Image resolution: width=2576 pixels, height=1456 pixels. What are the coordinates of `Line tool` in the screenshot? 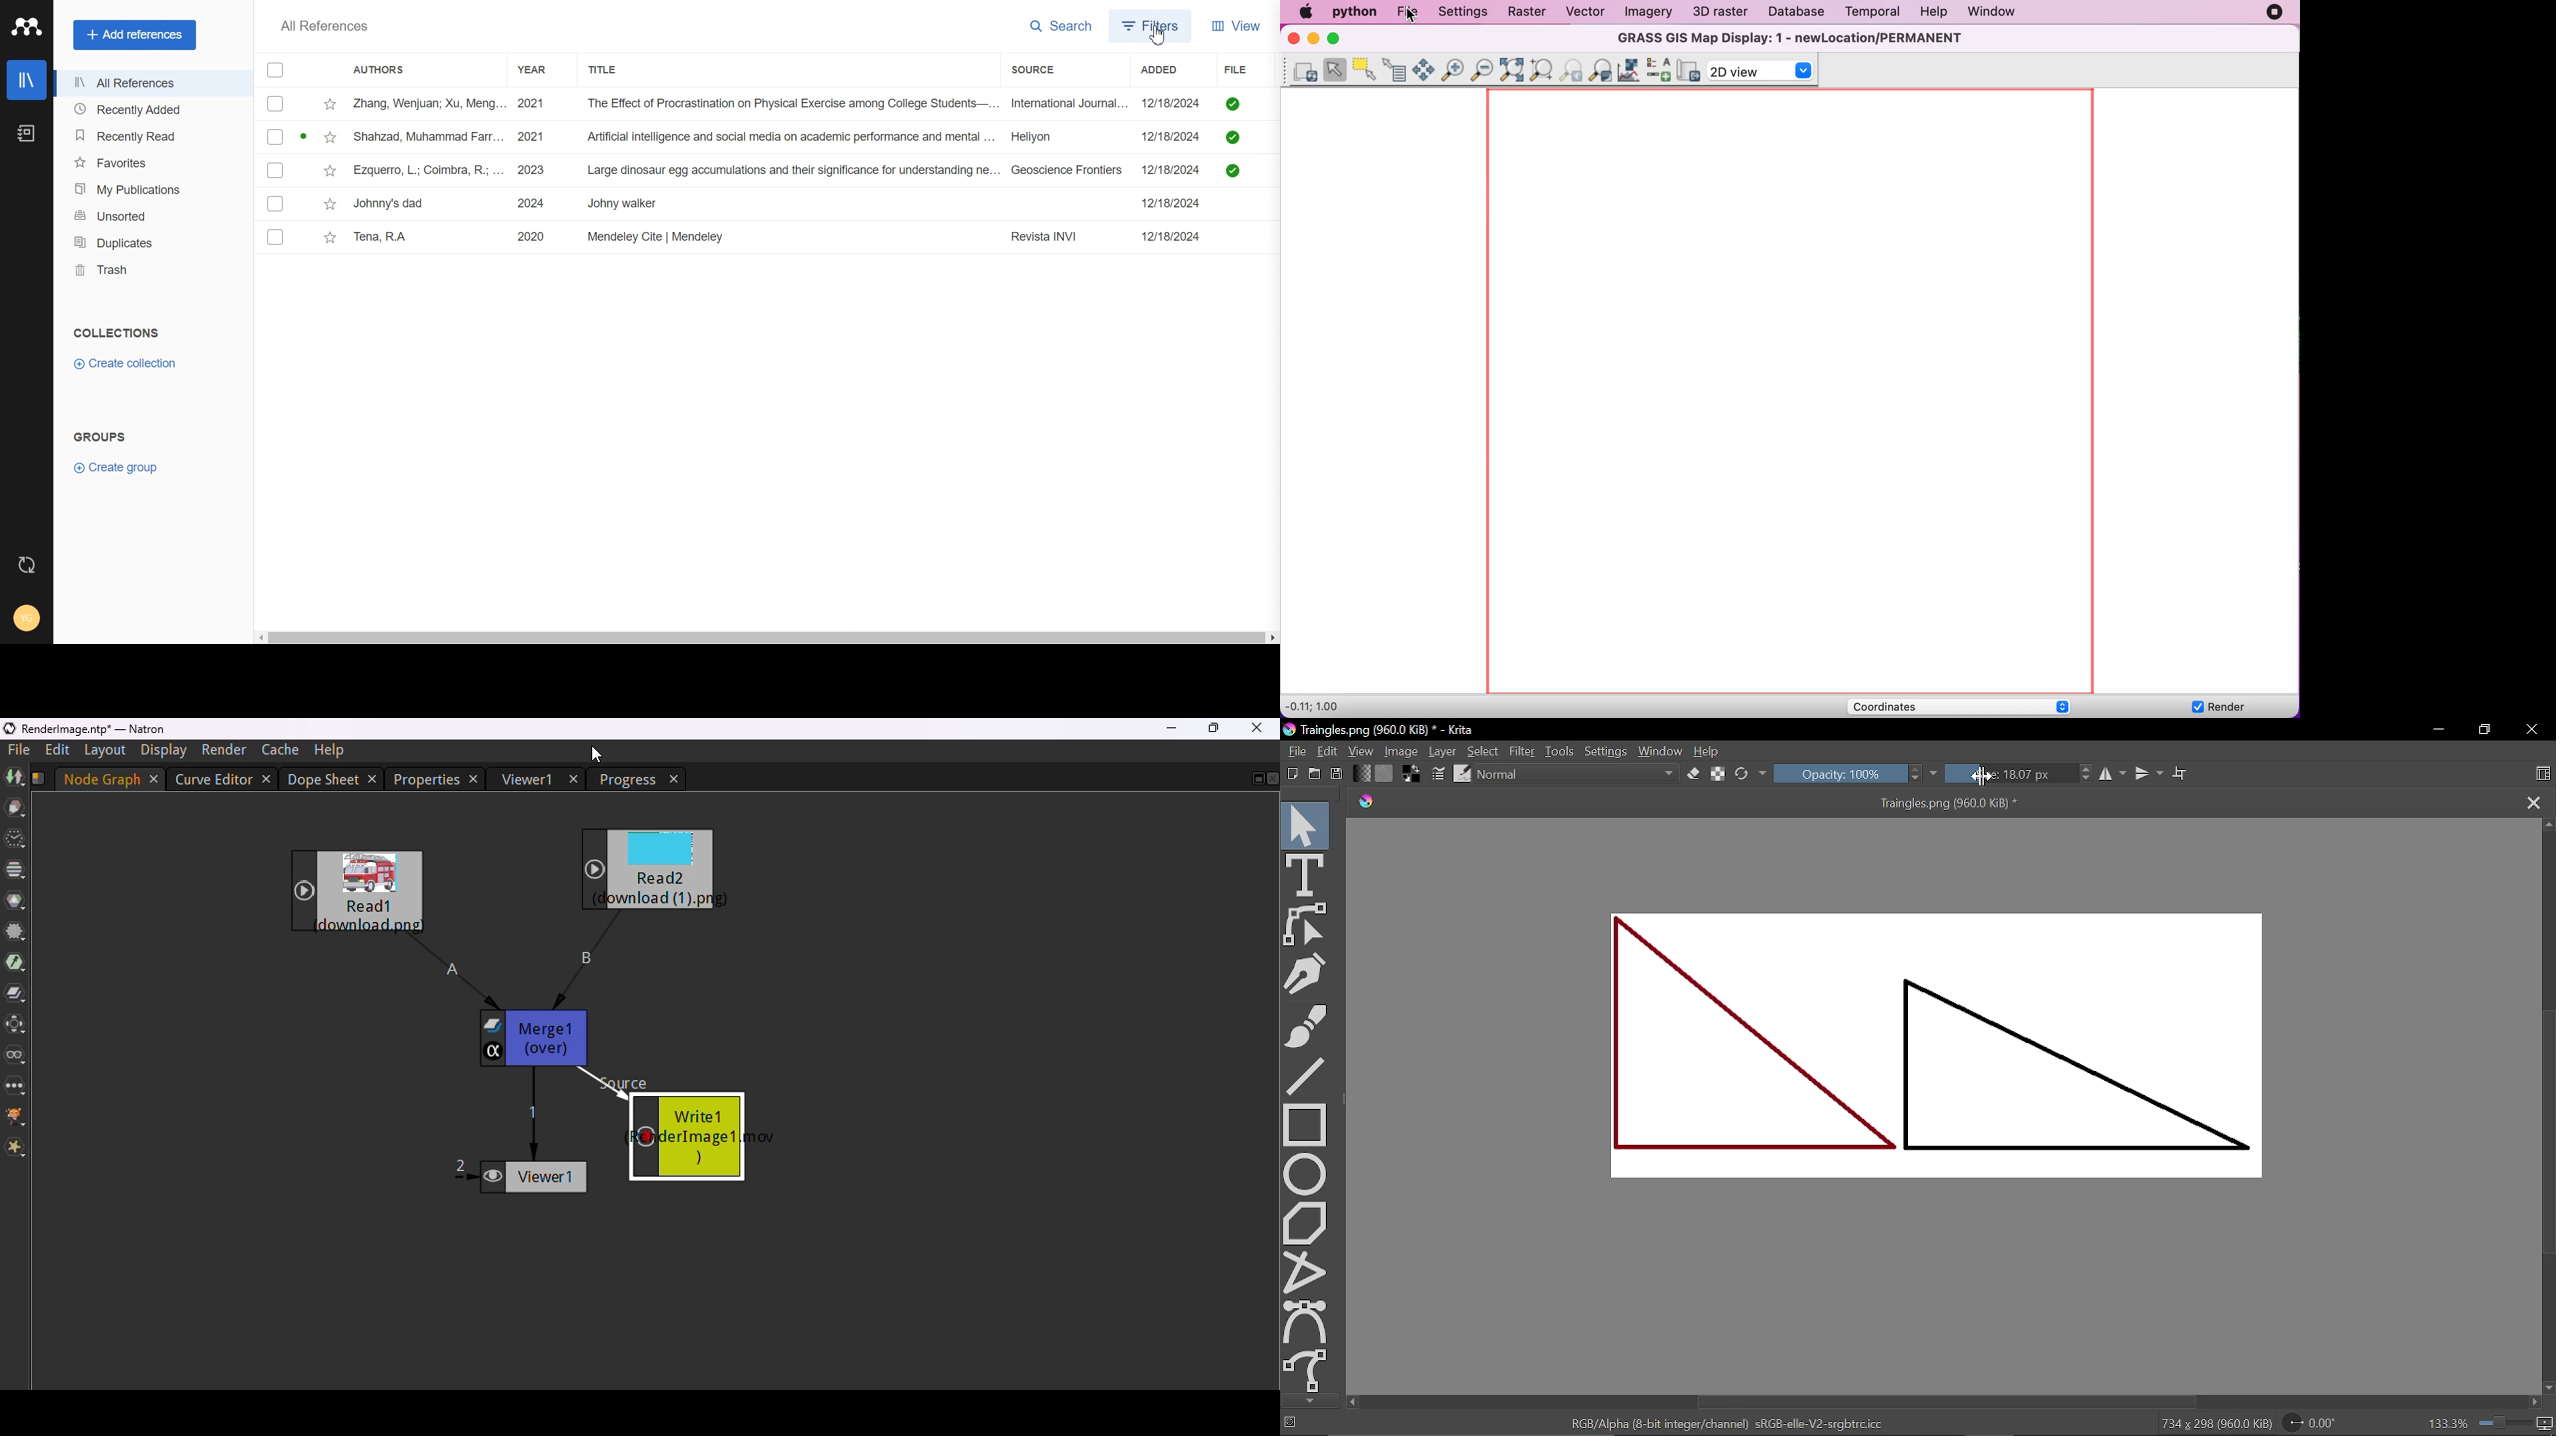 It's located at (1311, 1078).